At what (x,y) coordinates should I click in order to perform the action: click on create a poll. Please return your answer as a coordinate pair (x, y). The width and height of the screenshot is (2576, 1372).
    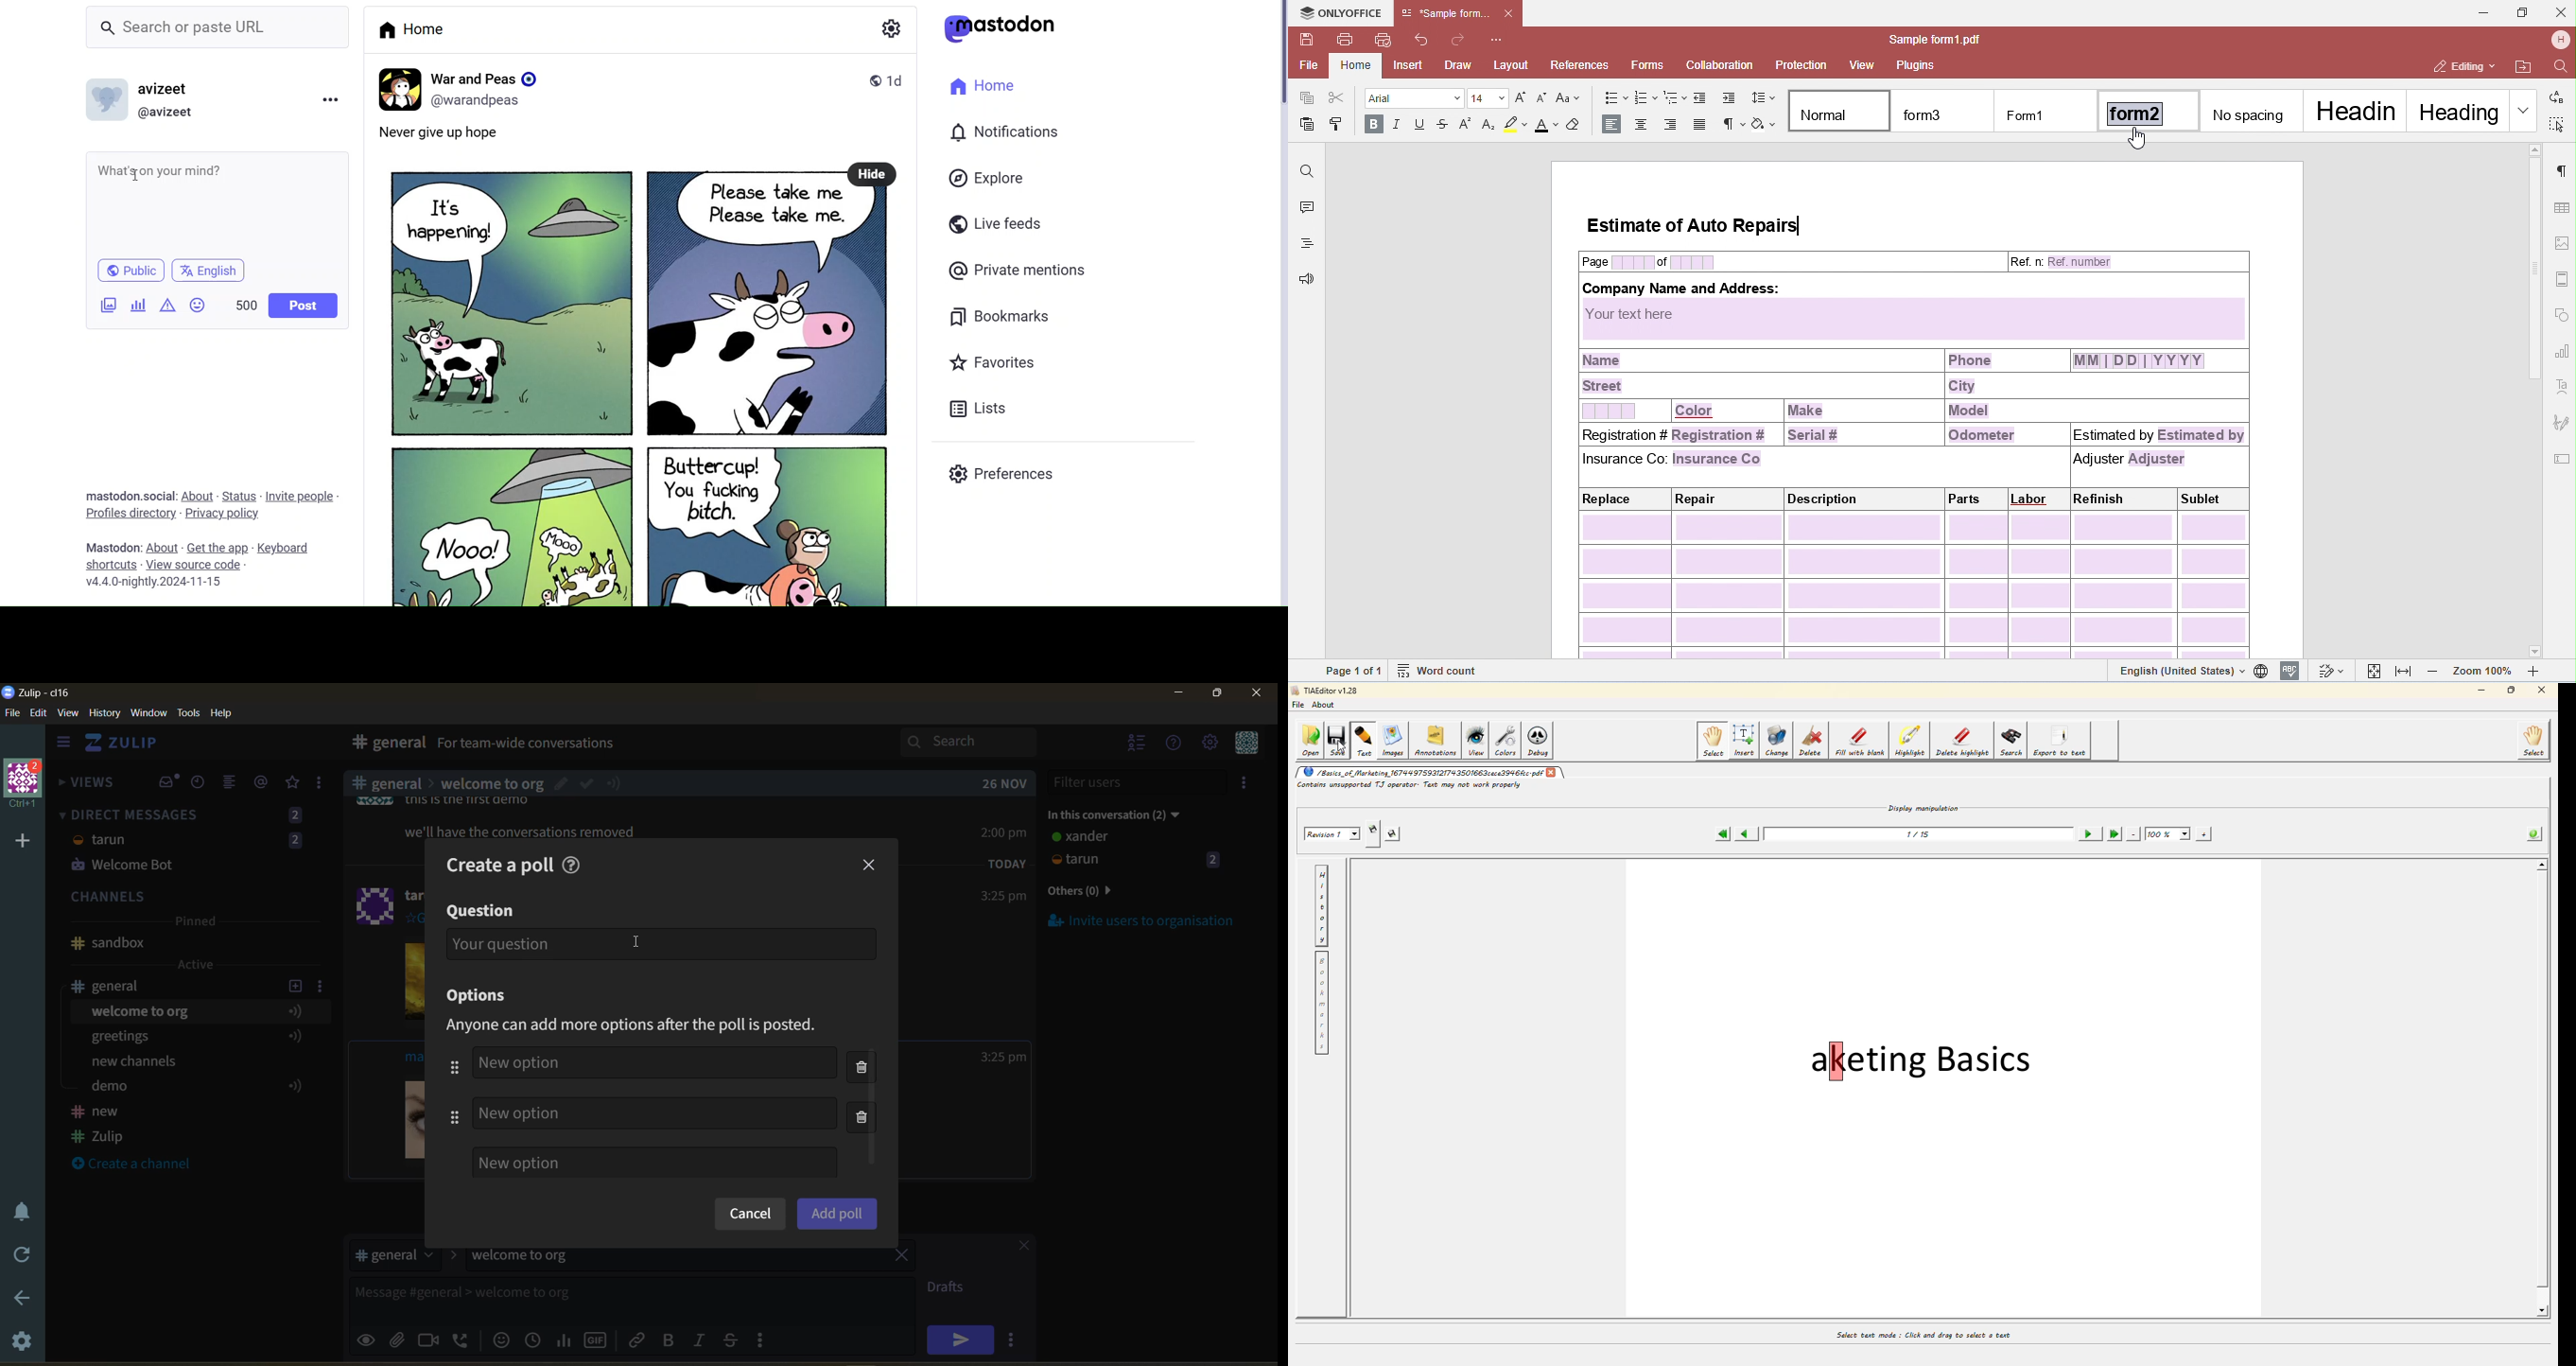
    Looking at the image, I should click on (494, 865).